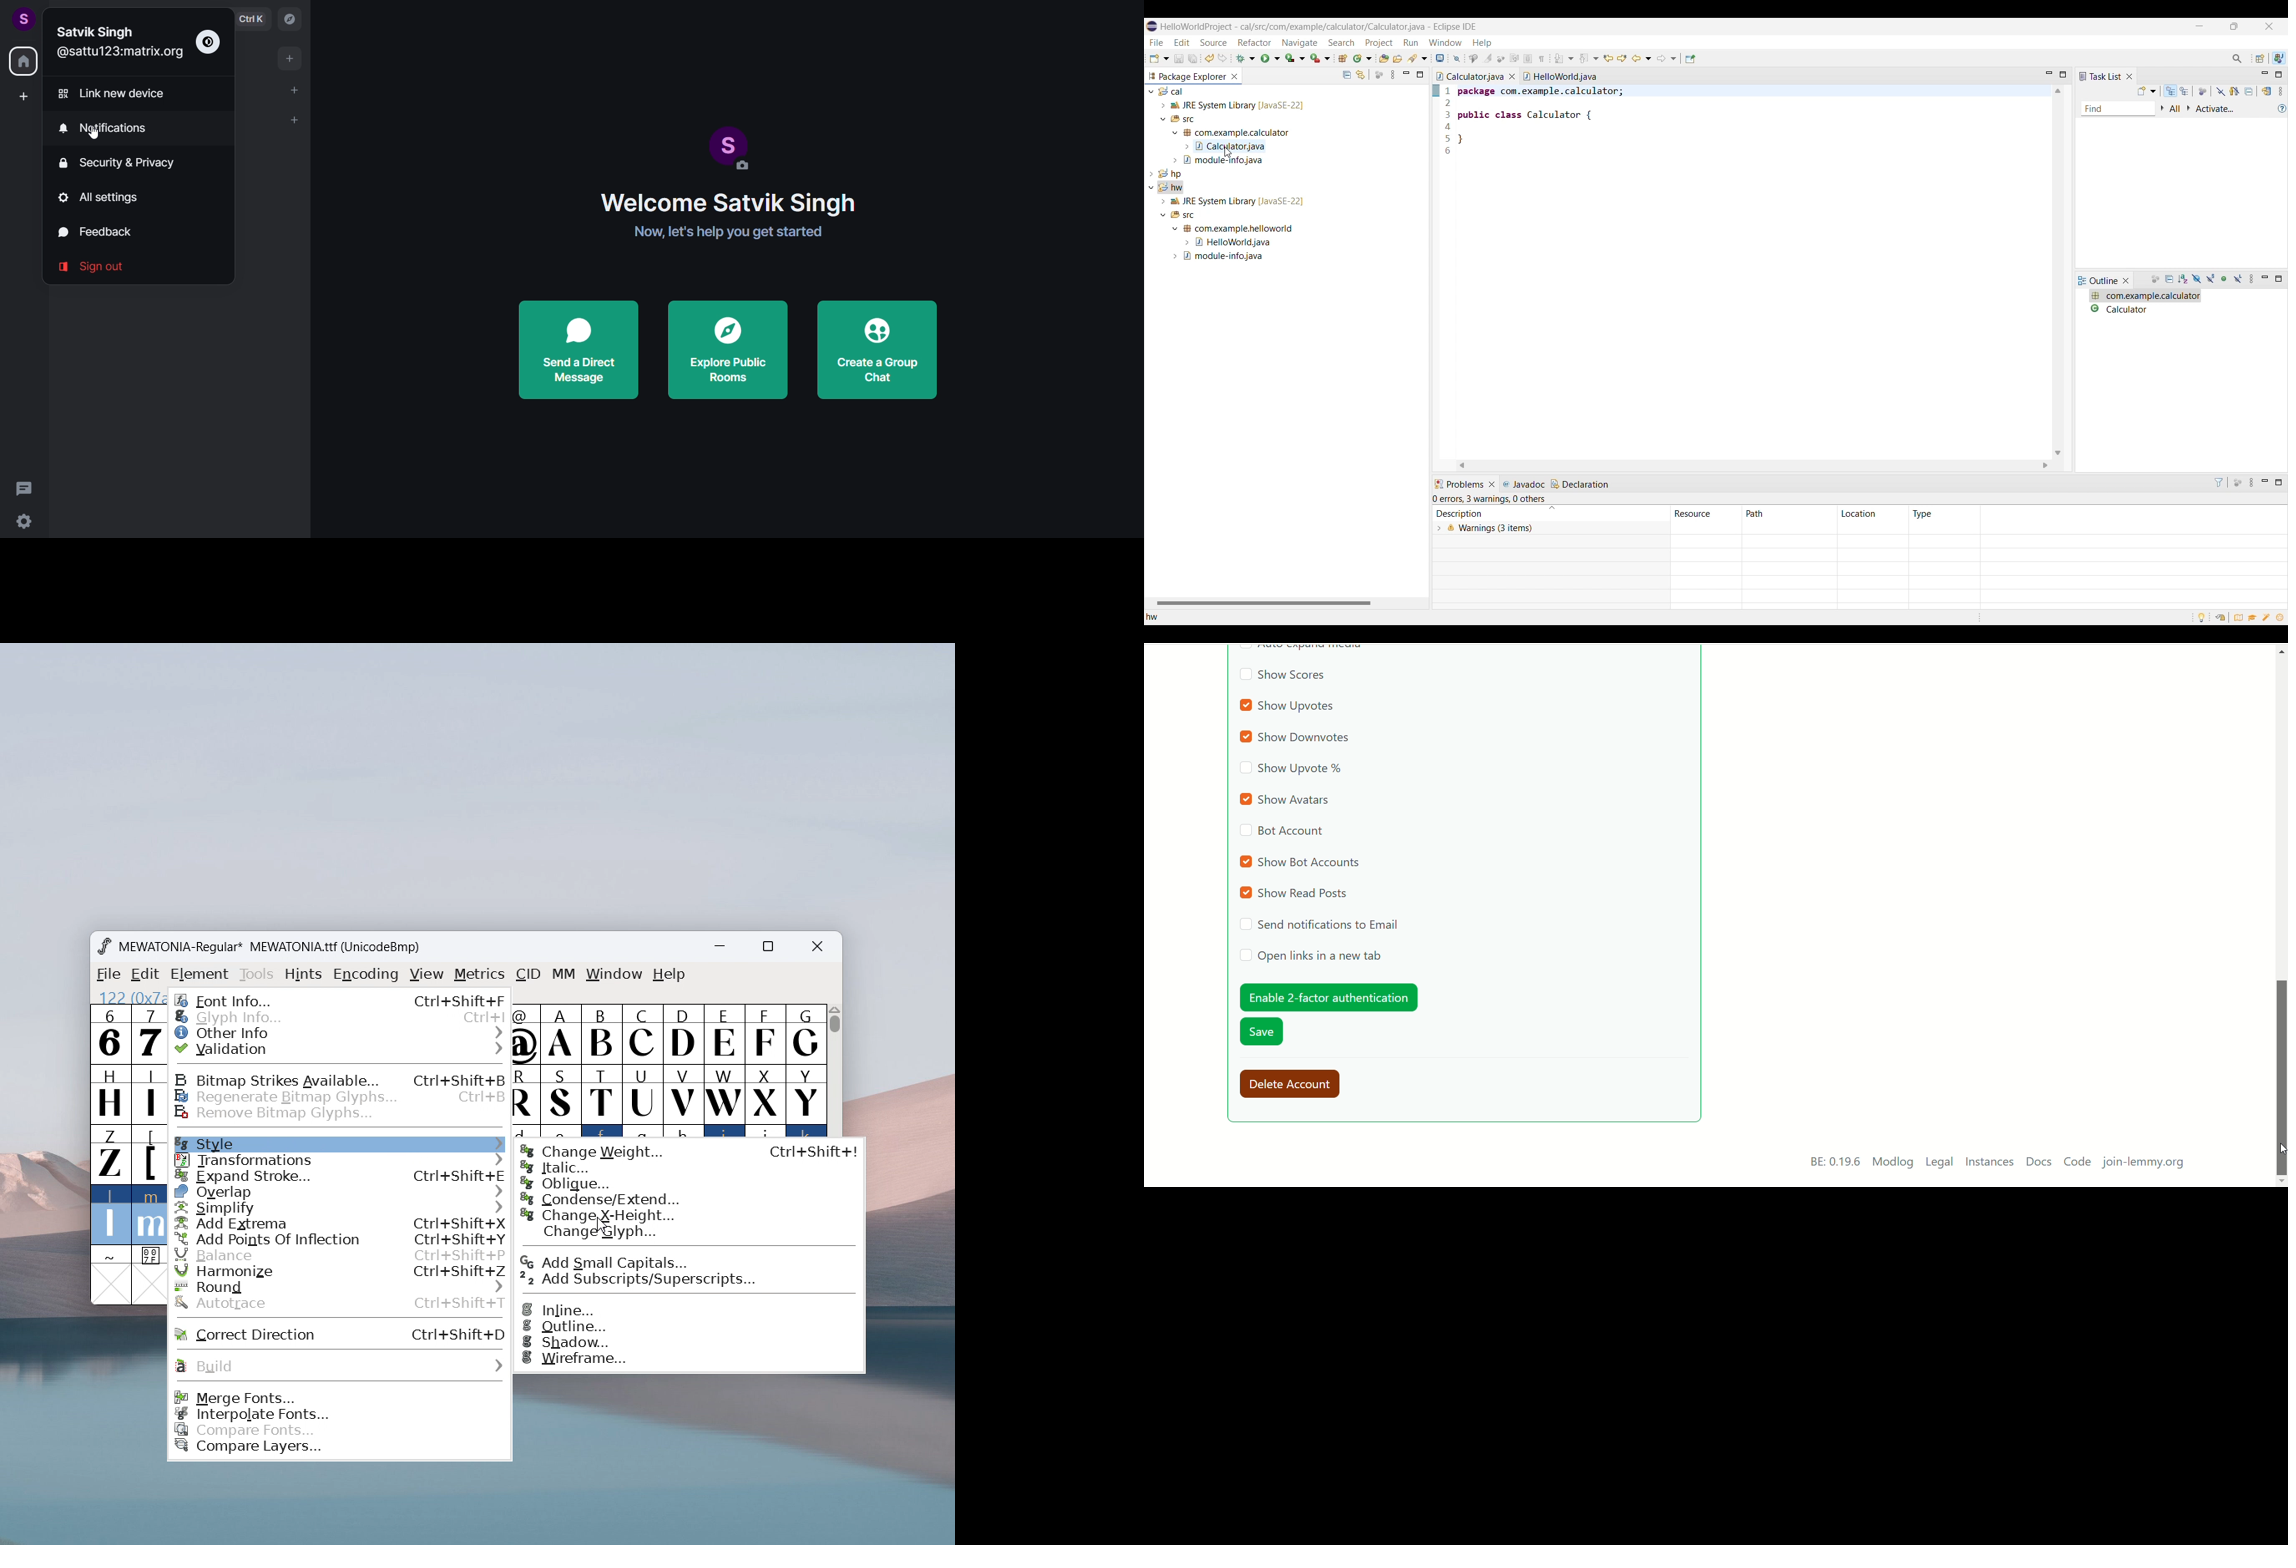  I want to click on Welcome Satvik Singh
Now, let's help you get started, so click(733, 216).